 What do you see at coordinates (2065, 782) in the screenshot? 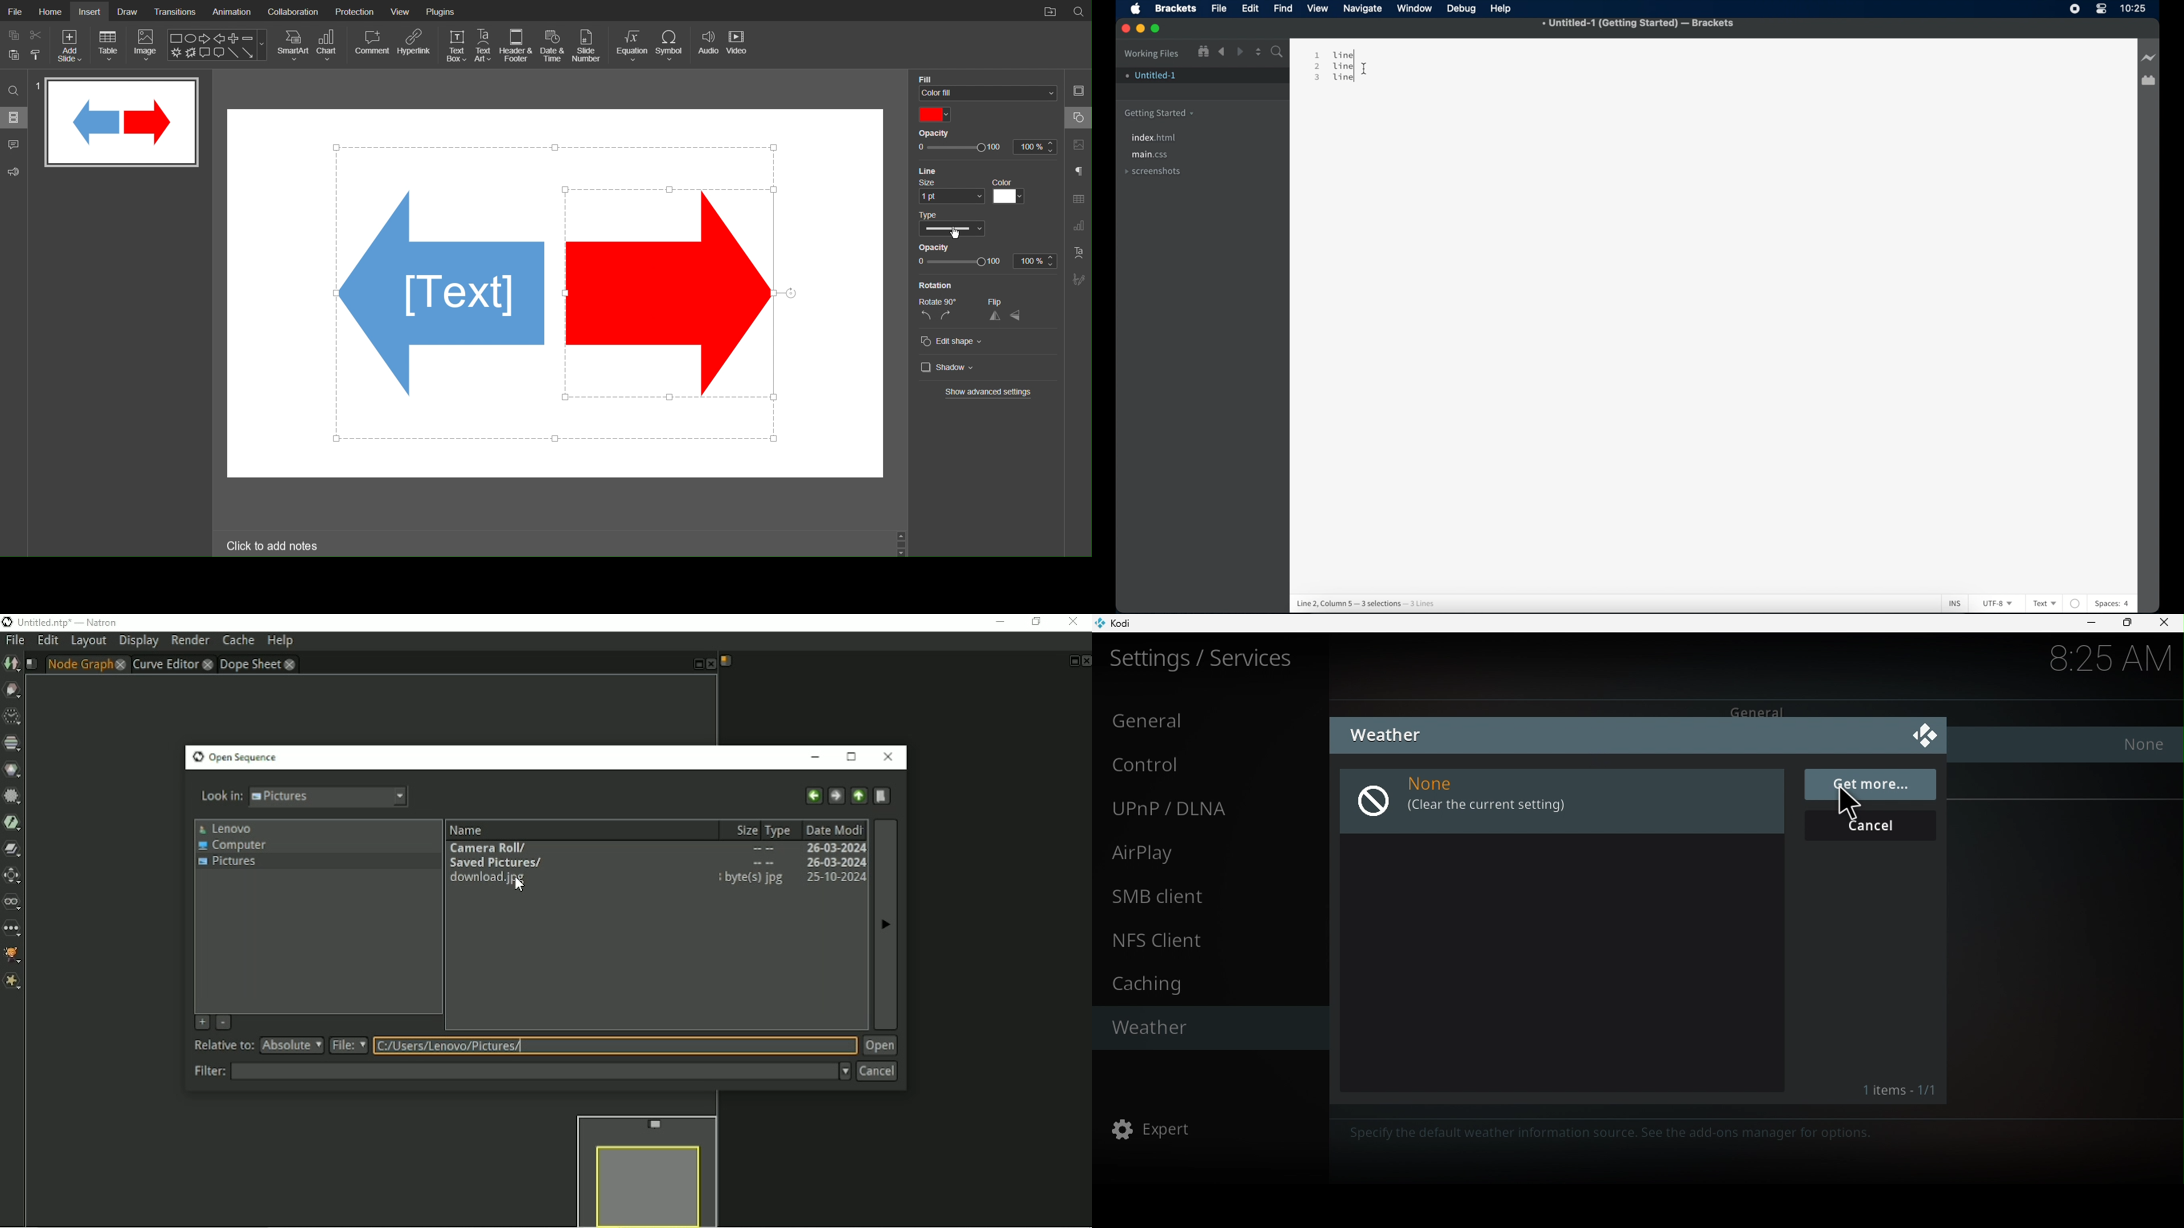
I see `Settings` at bounding box center [2065, 782].